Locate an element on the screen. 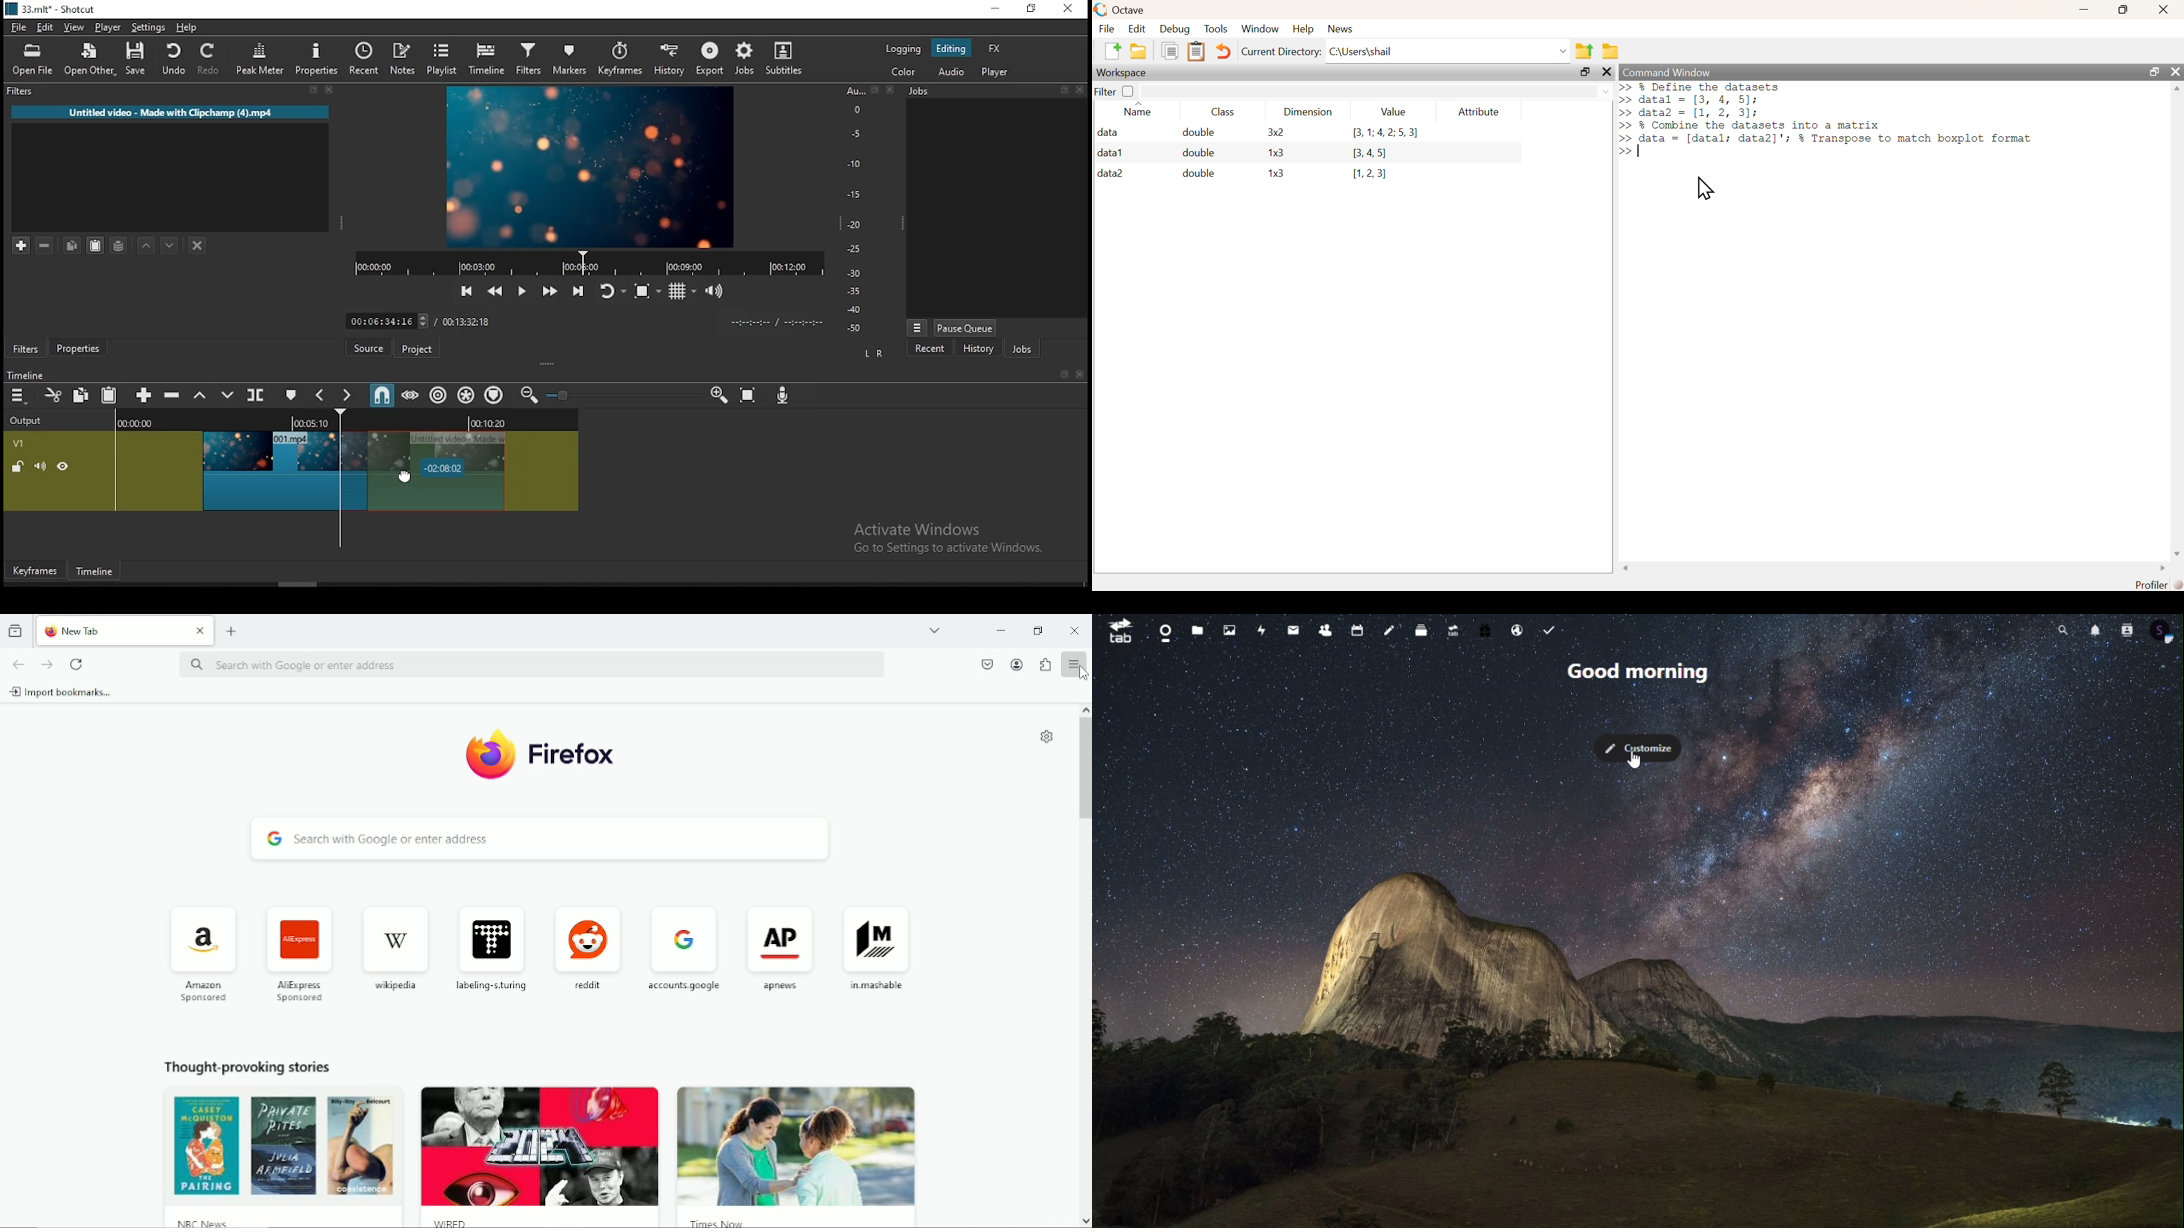 This screenshot has width=2184, height=1232. customize is located at coordinates (1639, 748).